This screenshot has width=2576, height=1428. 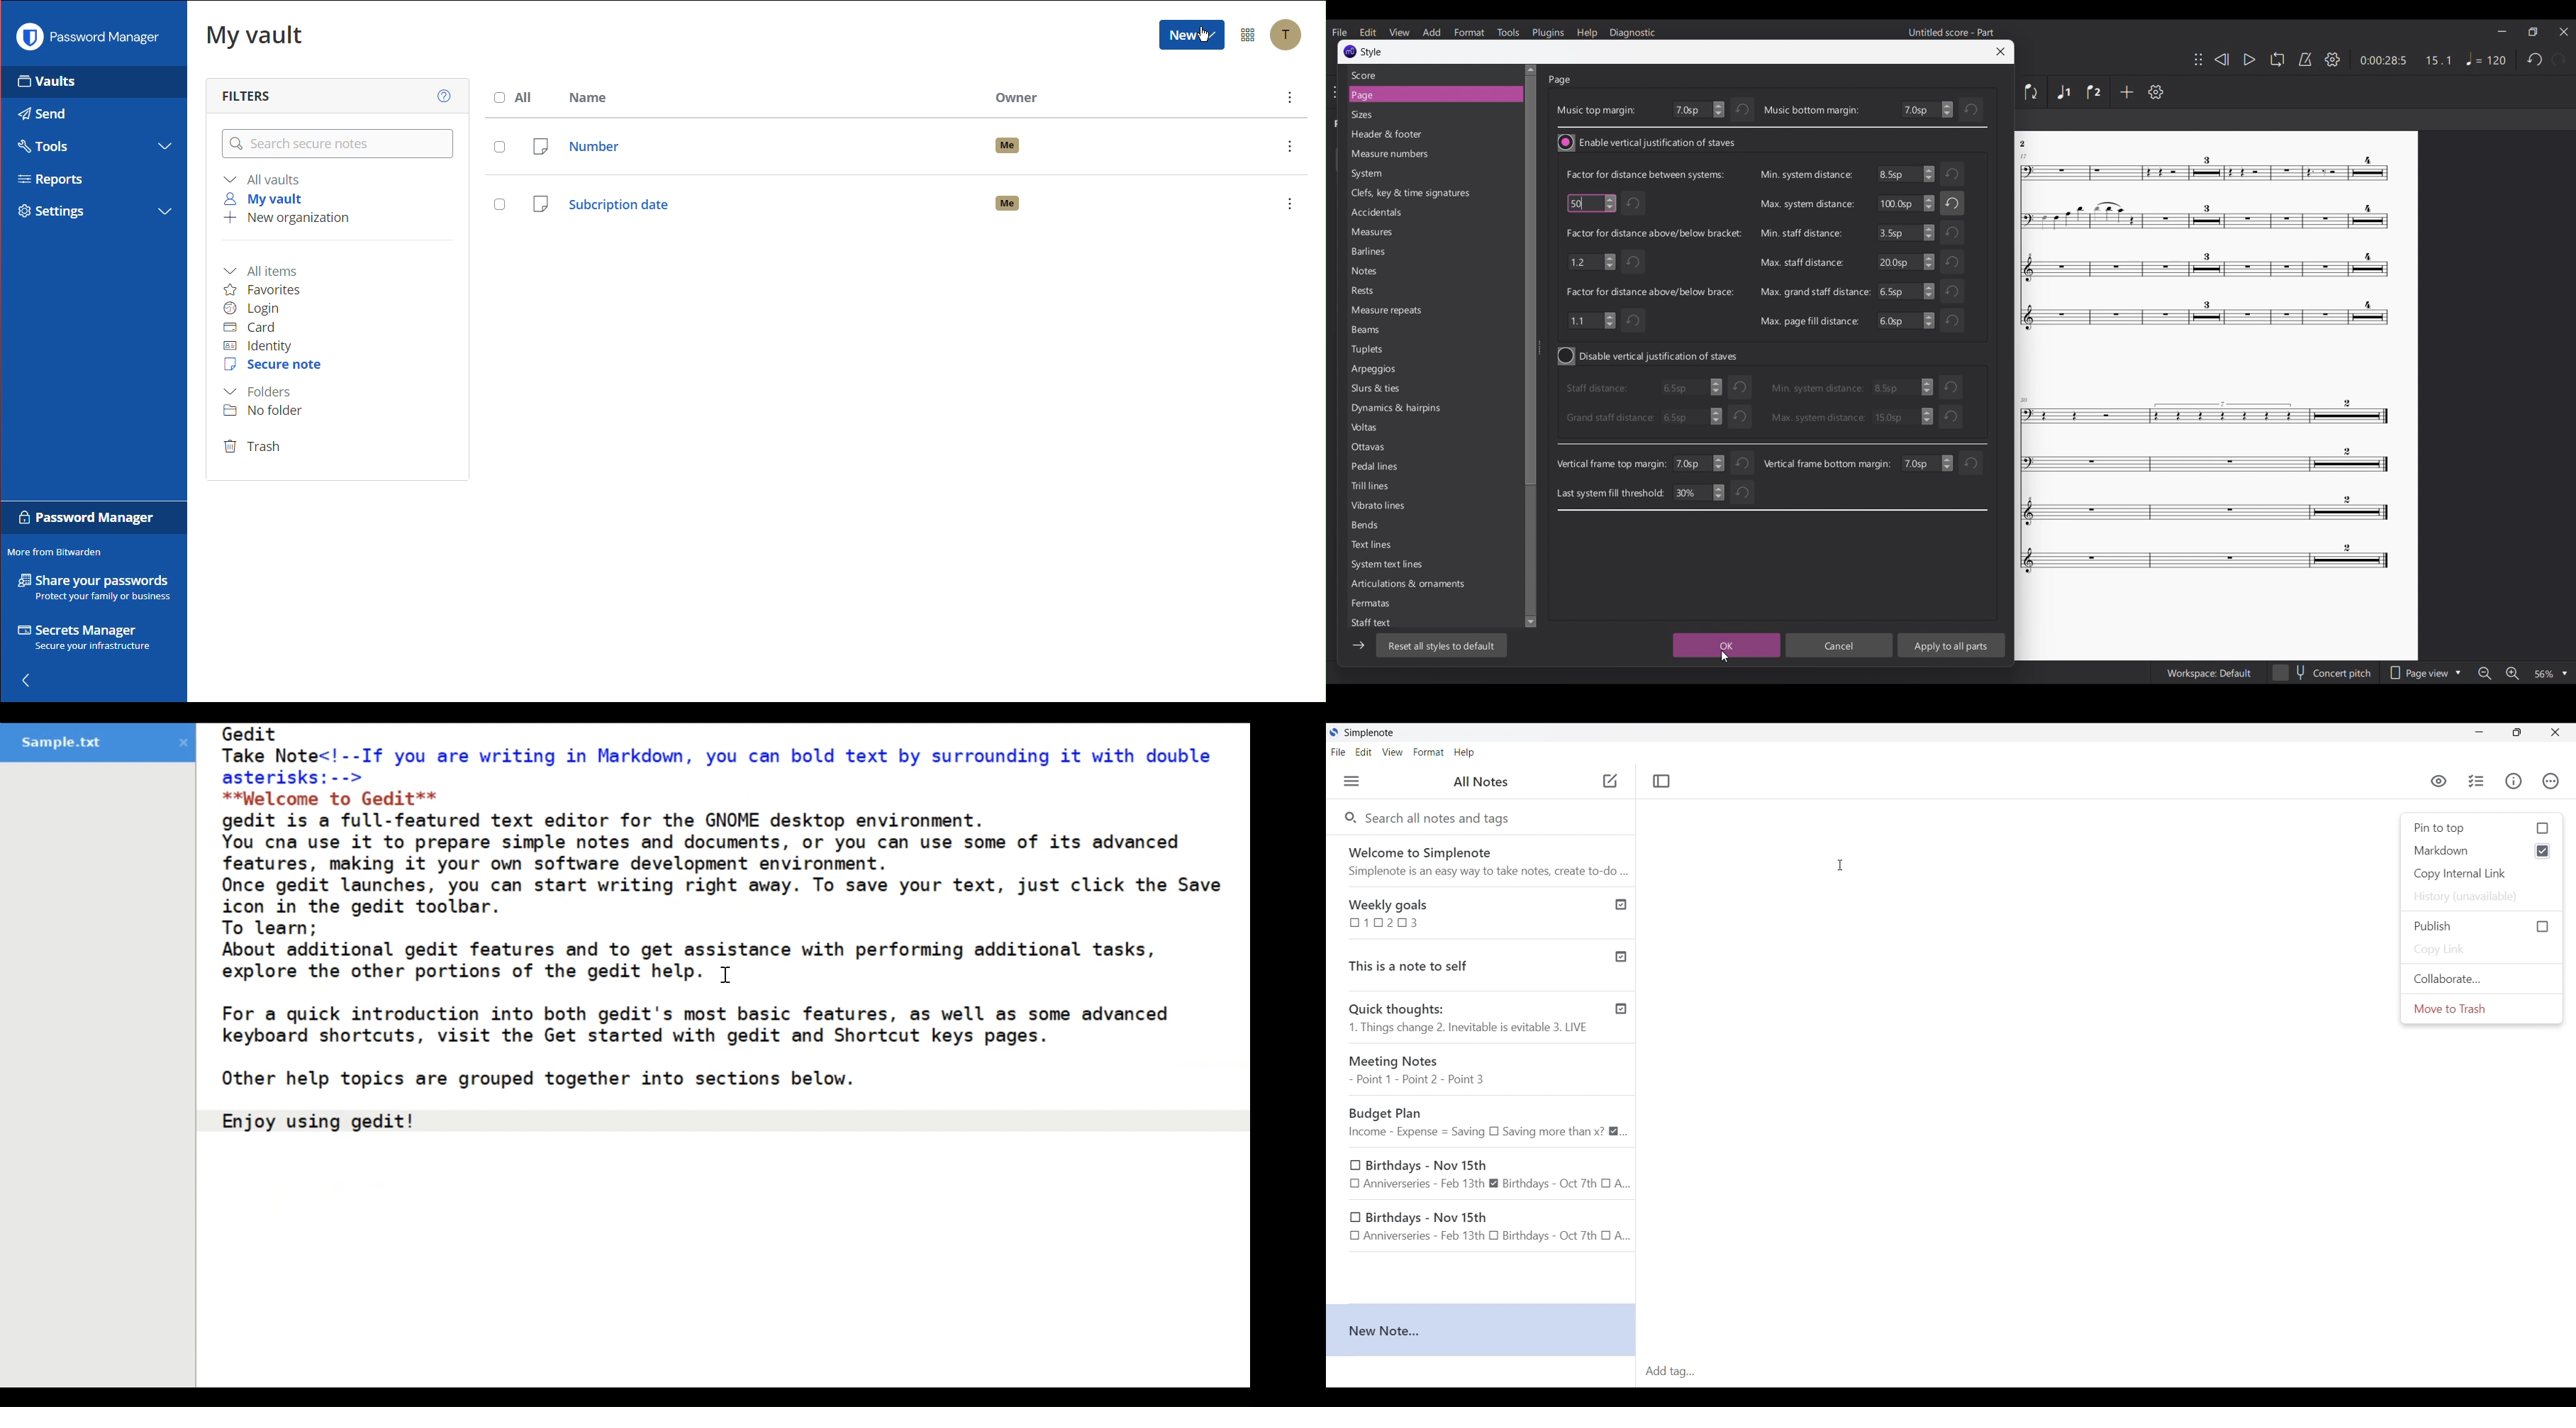 I want to click on Settings, so click(x=2333, y=59).